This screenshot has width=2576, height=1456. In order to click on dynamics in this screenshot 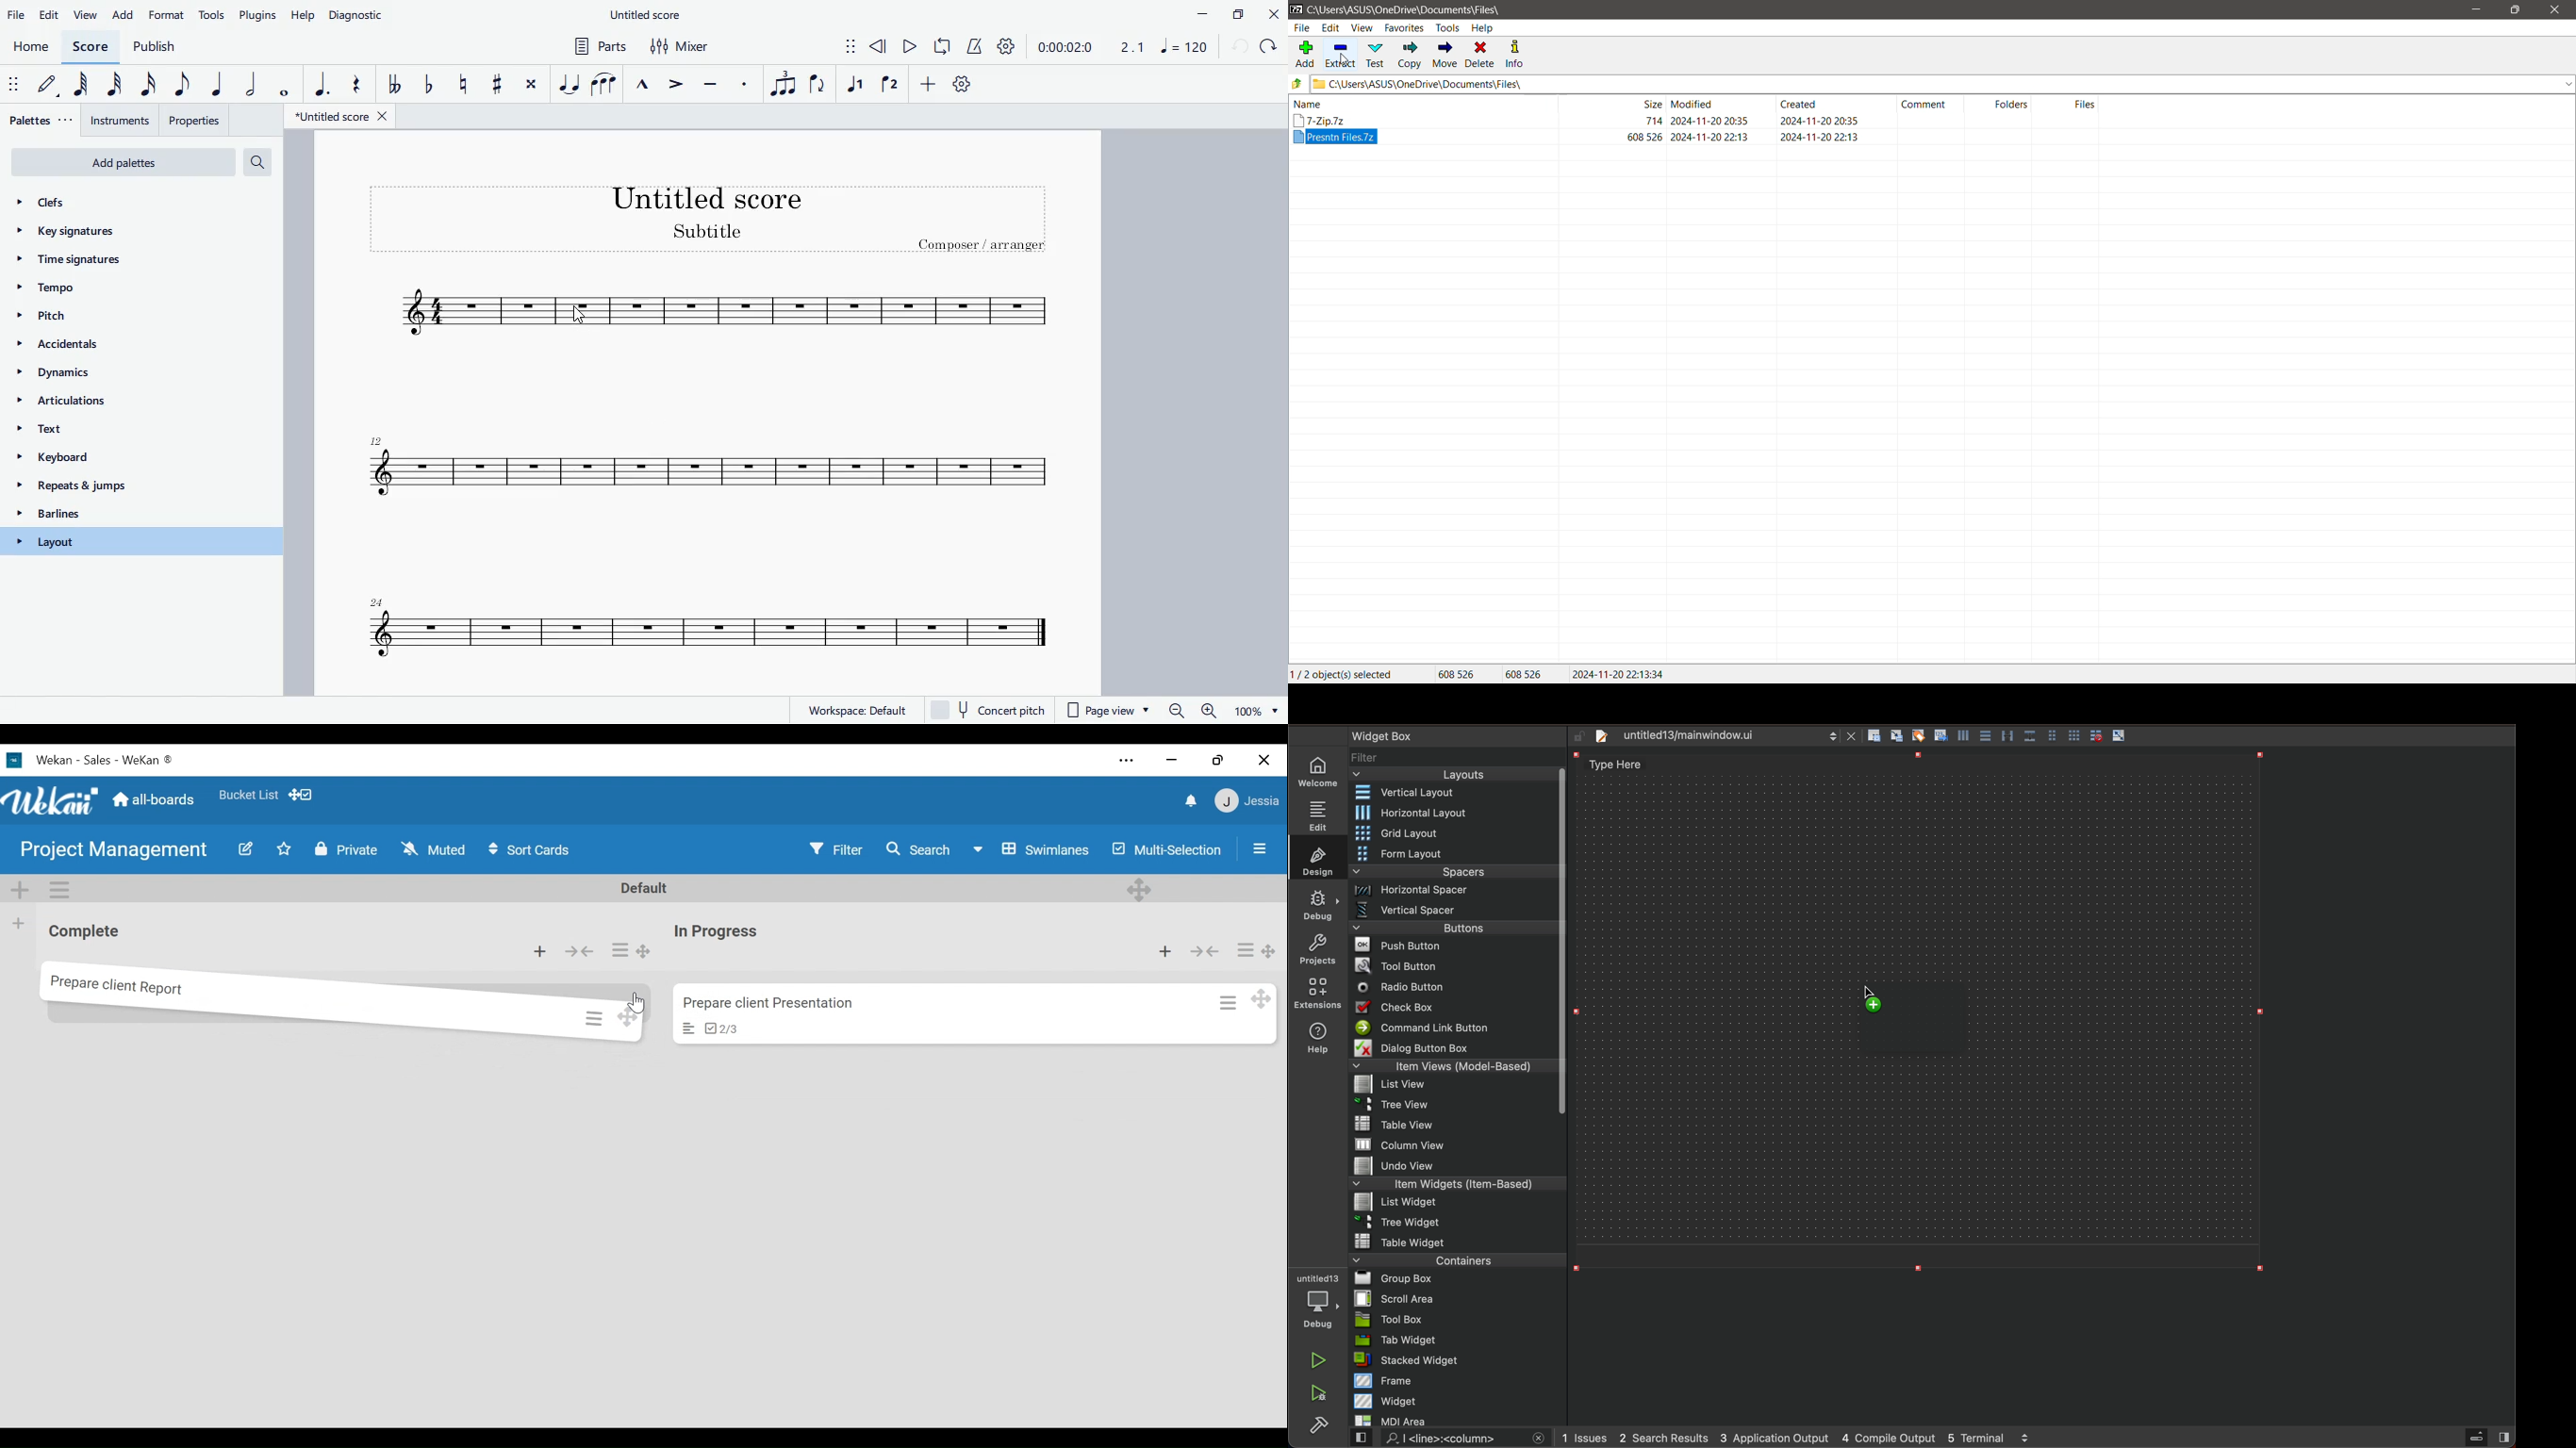, I will do `click(113, 377)`.